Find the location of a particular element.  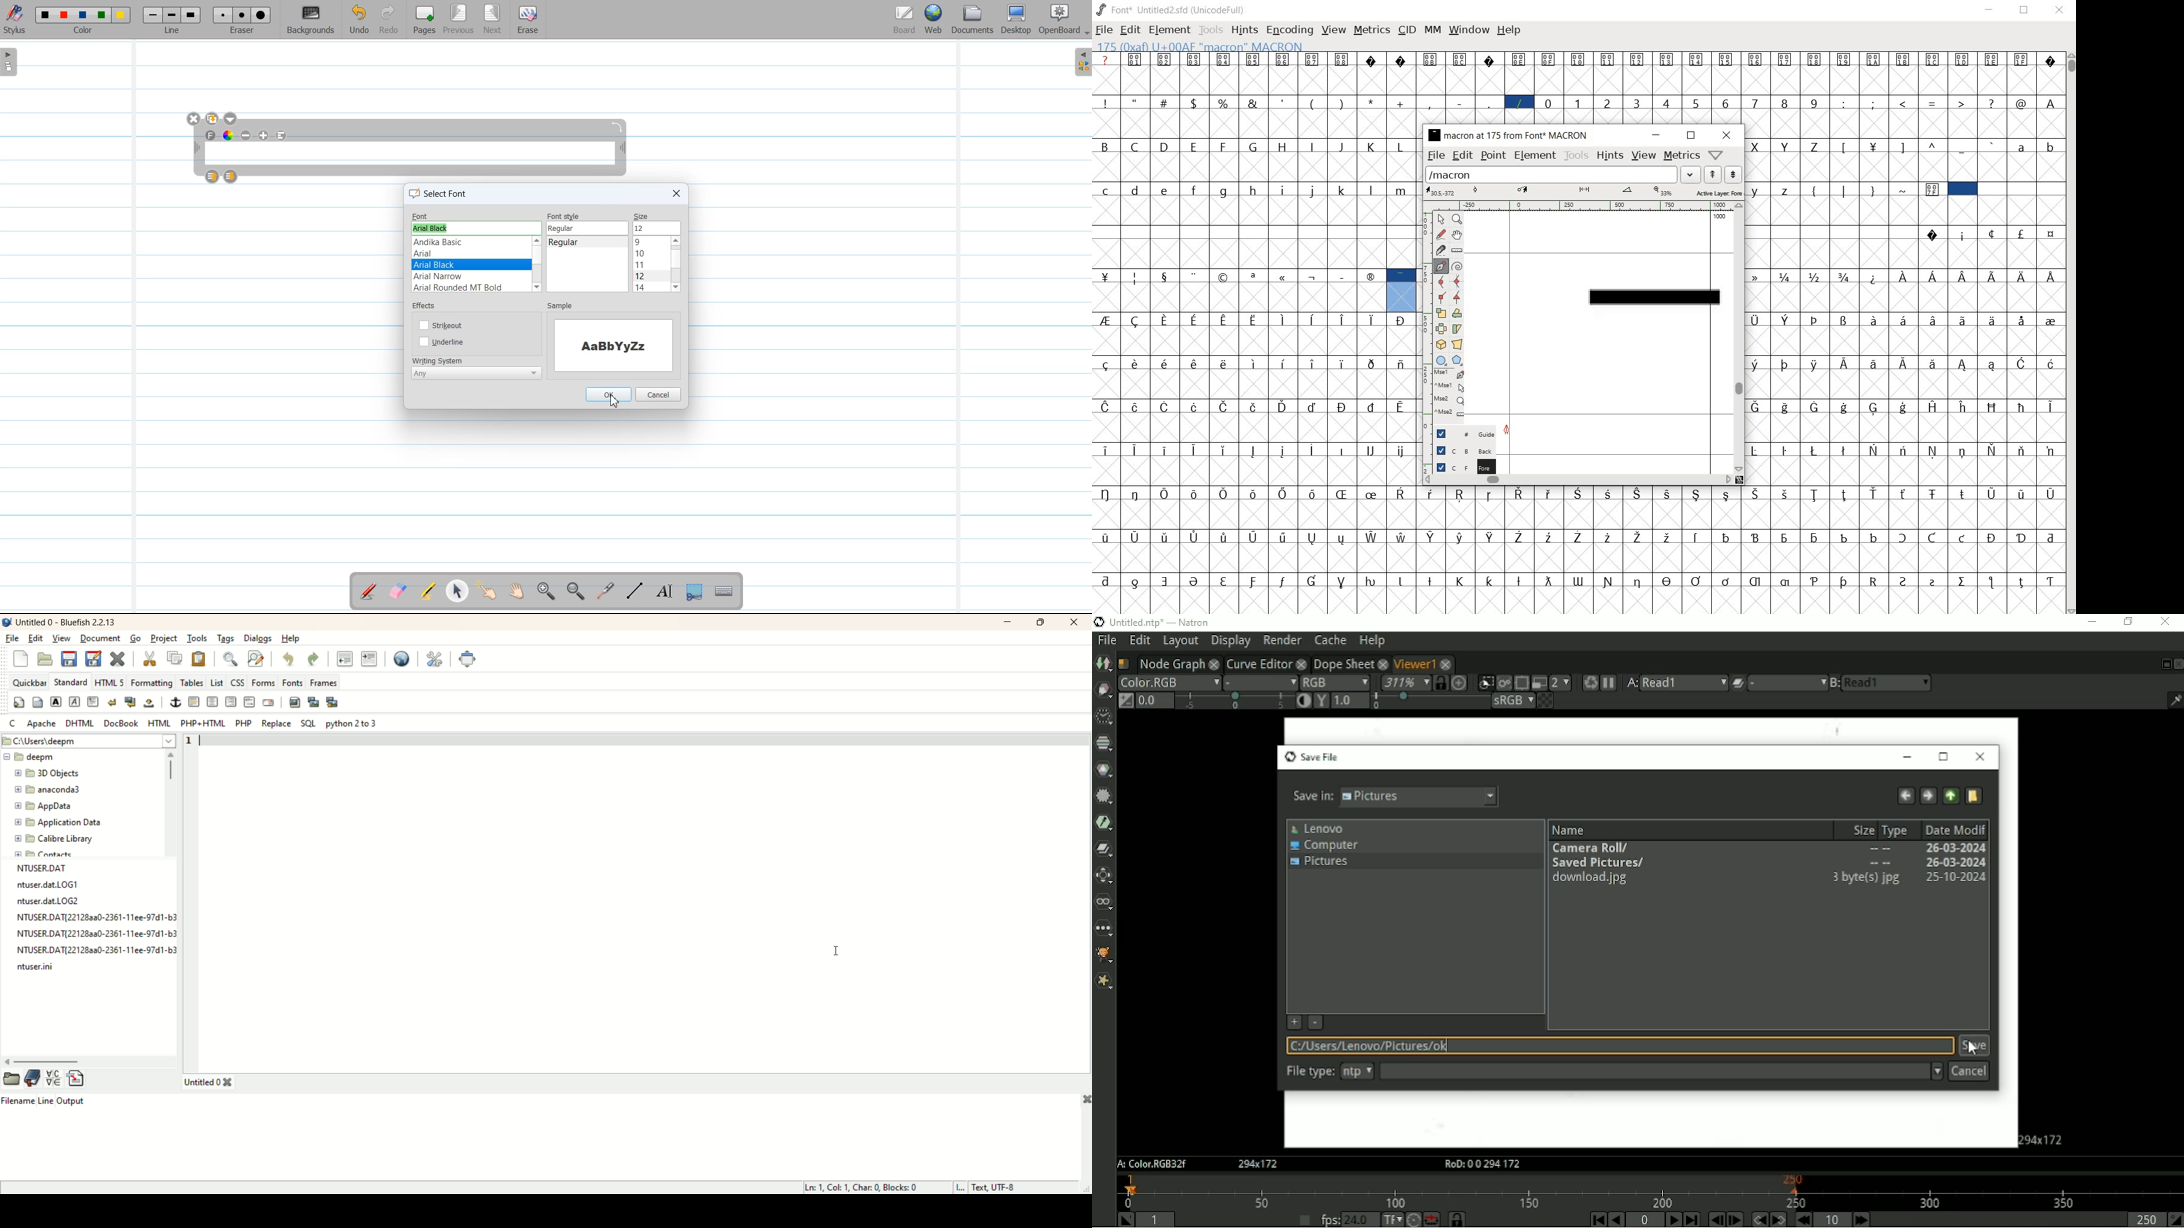

- is located at coordinates (1459, 103).